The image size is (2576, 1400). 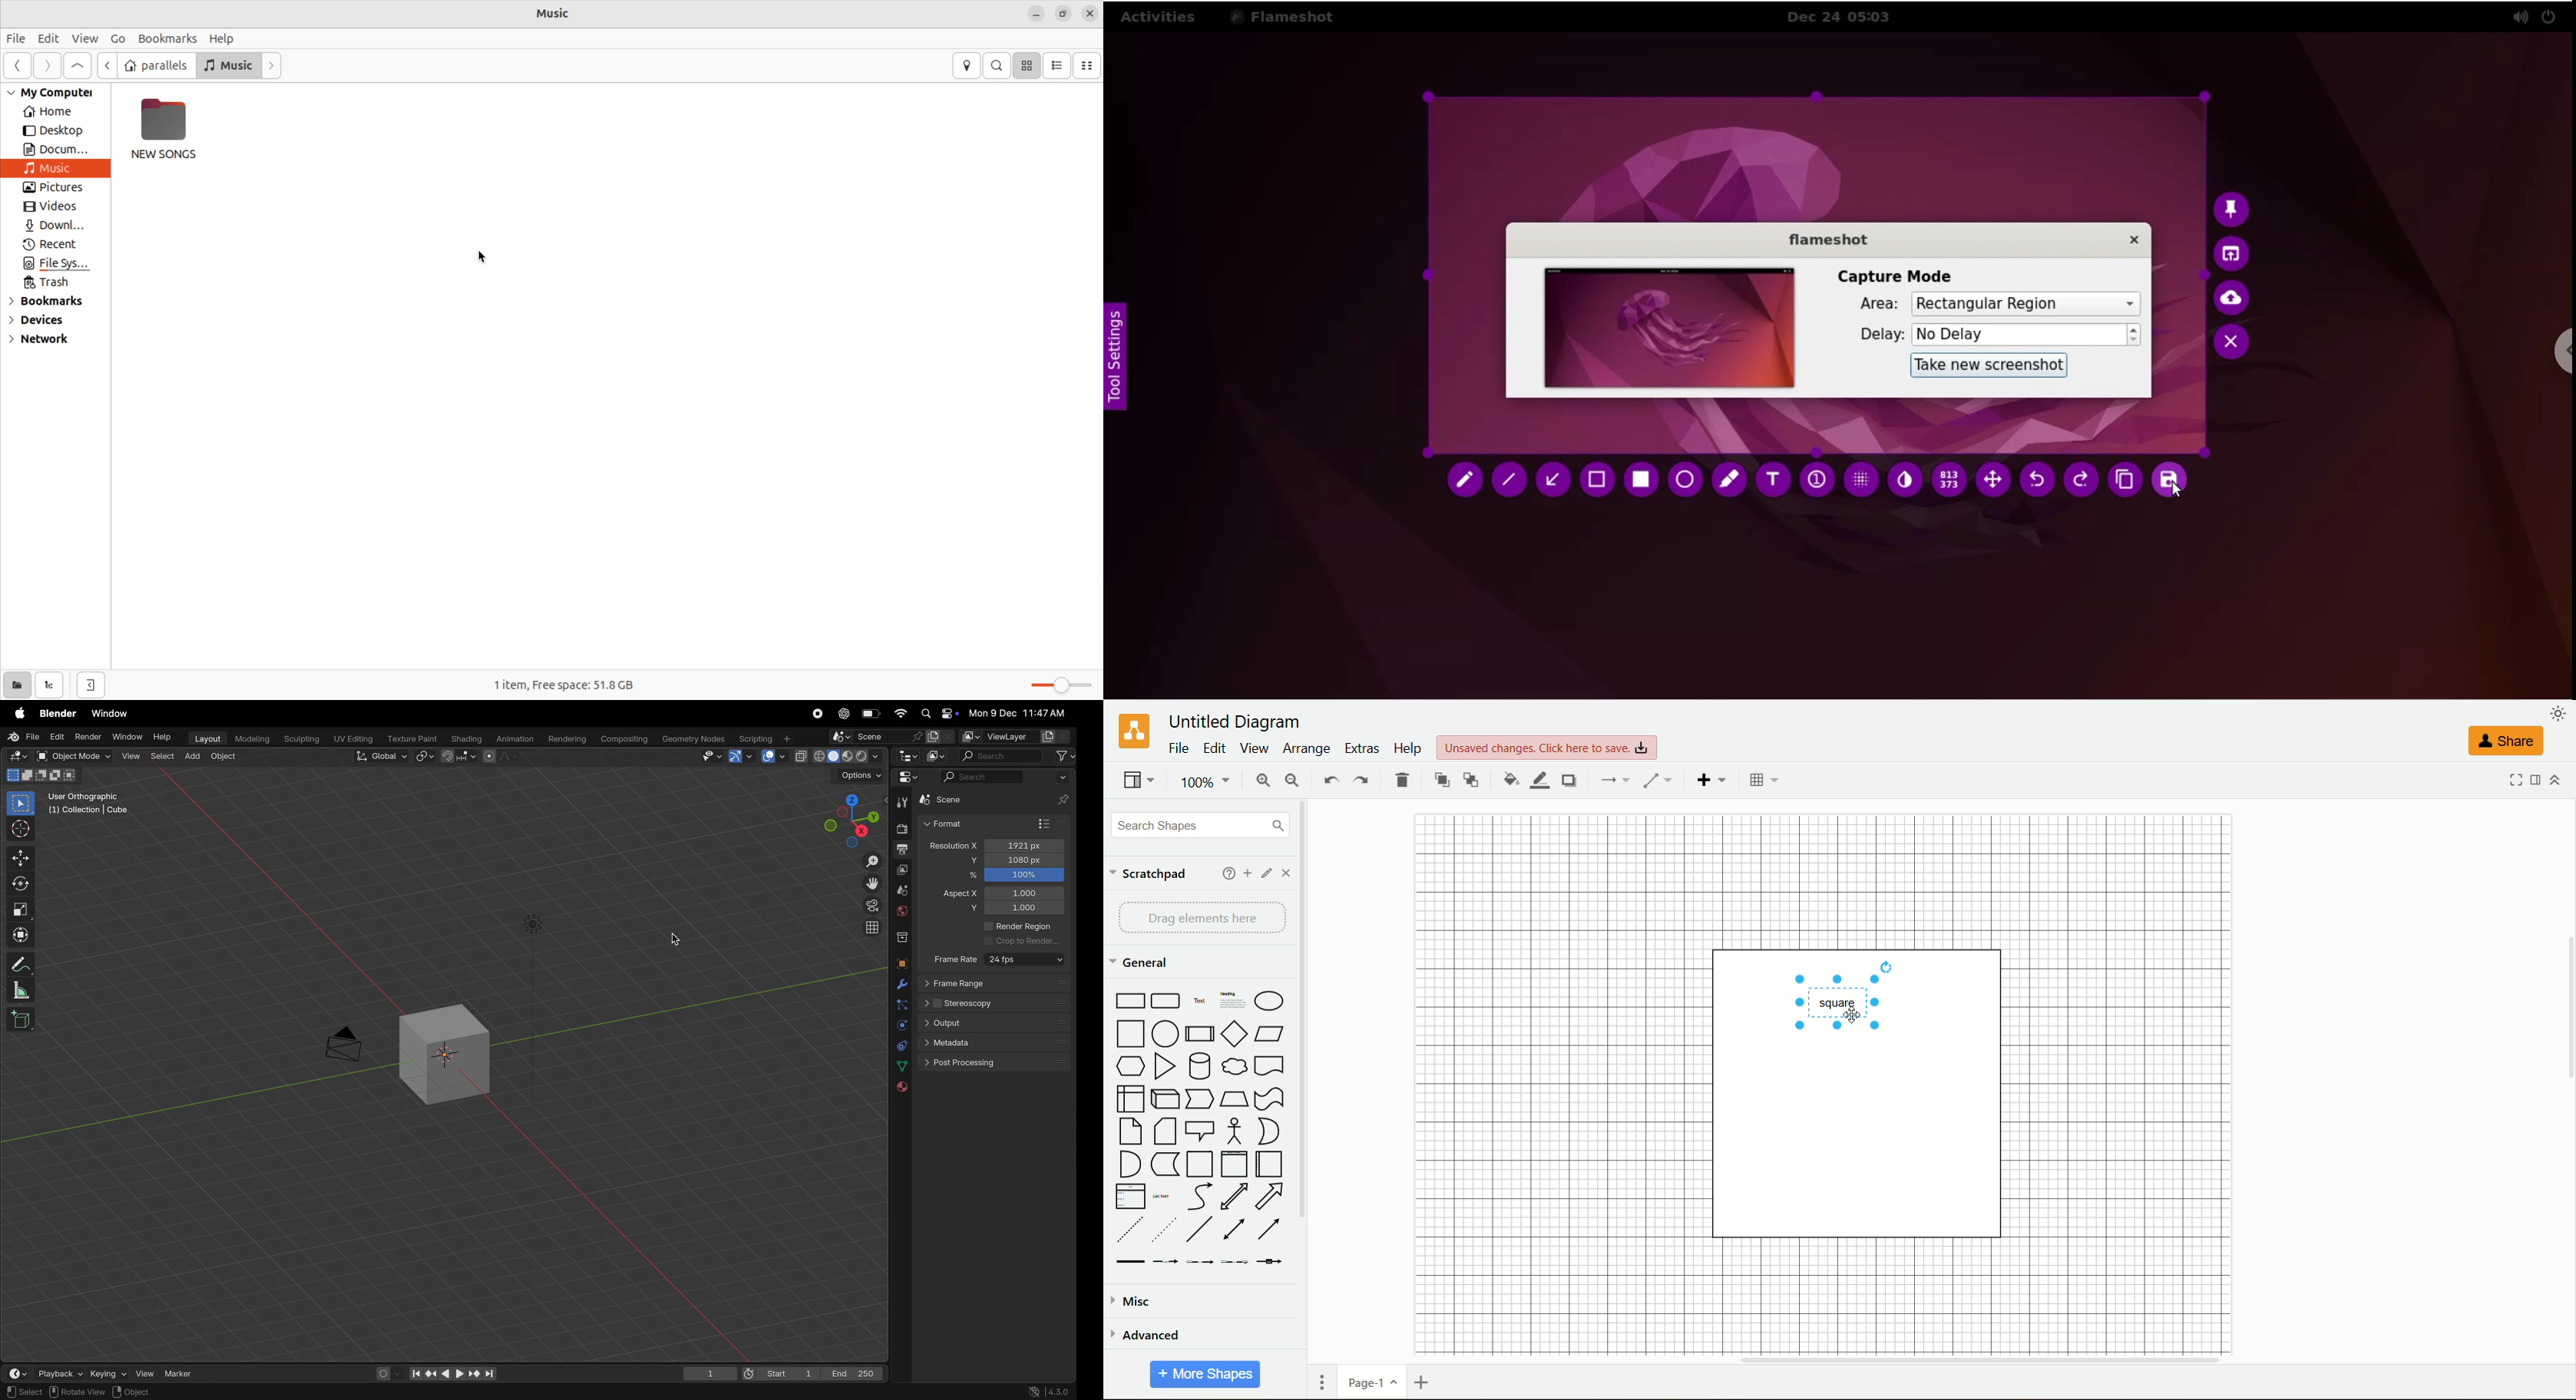 I want to click on Rendering, so click(x=570, y=737).